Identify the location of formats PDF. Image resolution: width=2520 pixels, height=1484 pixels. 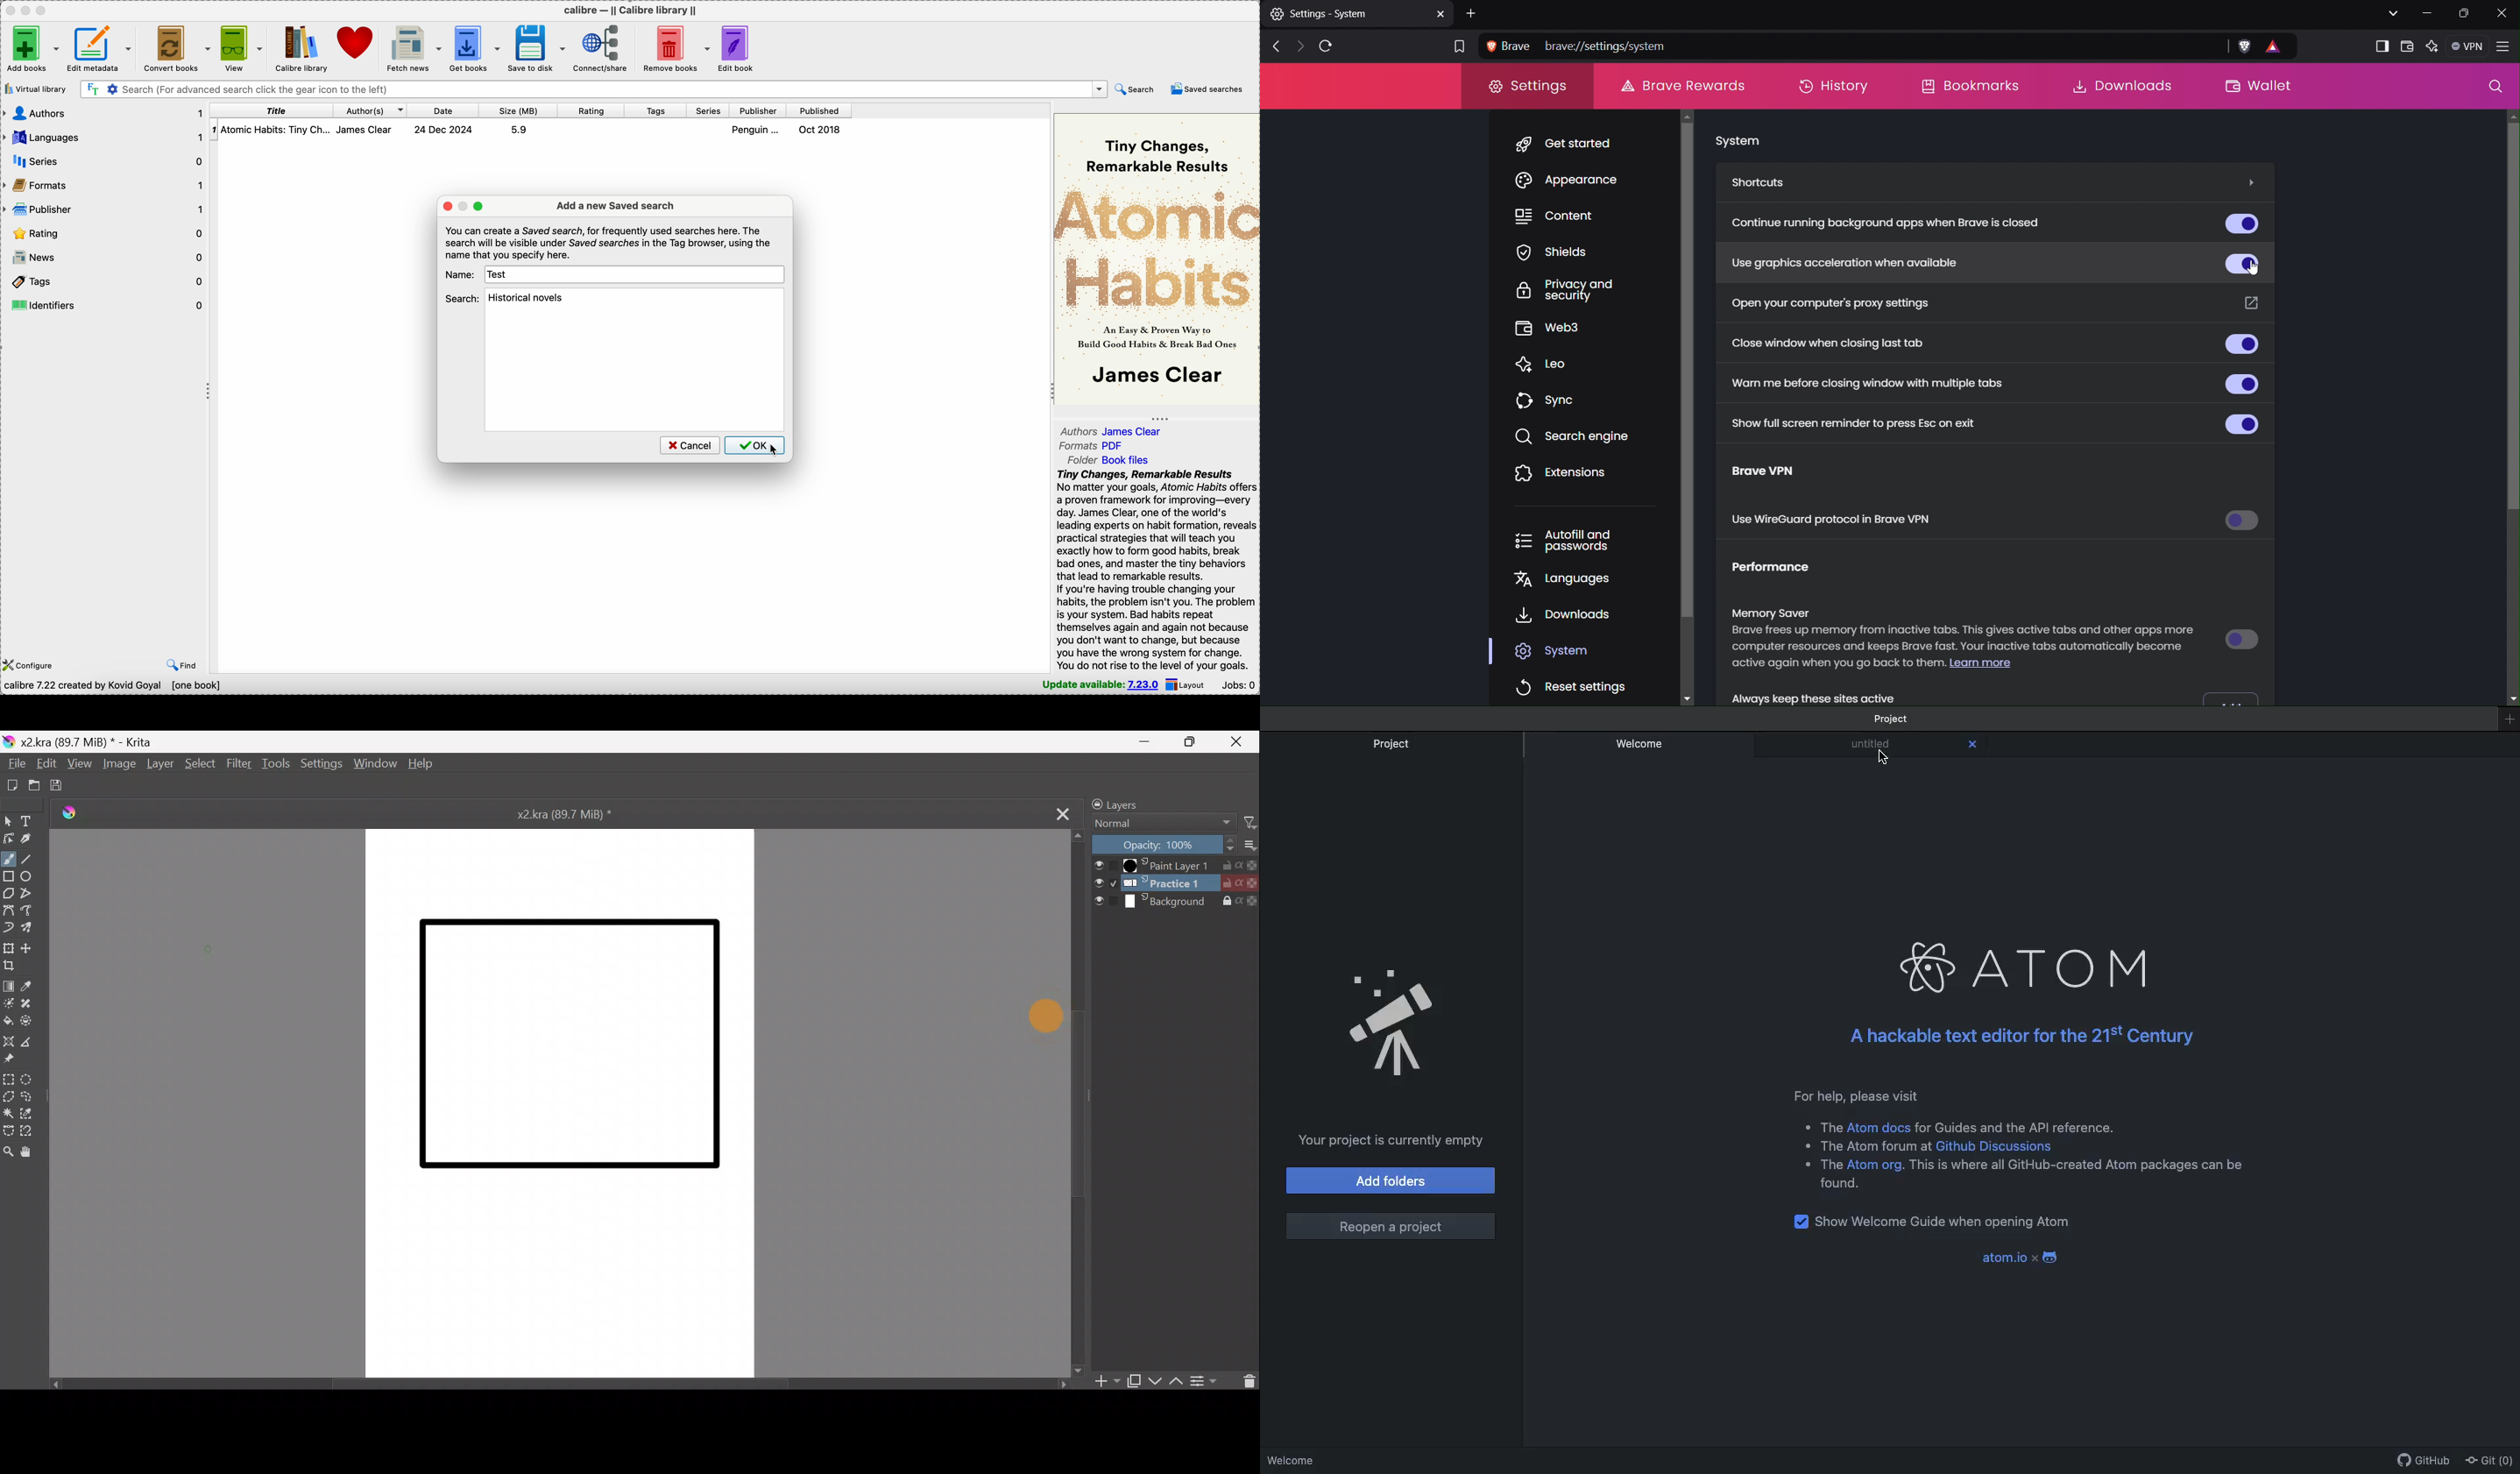
(1092, 447).